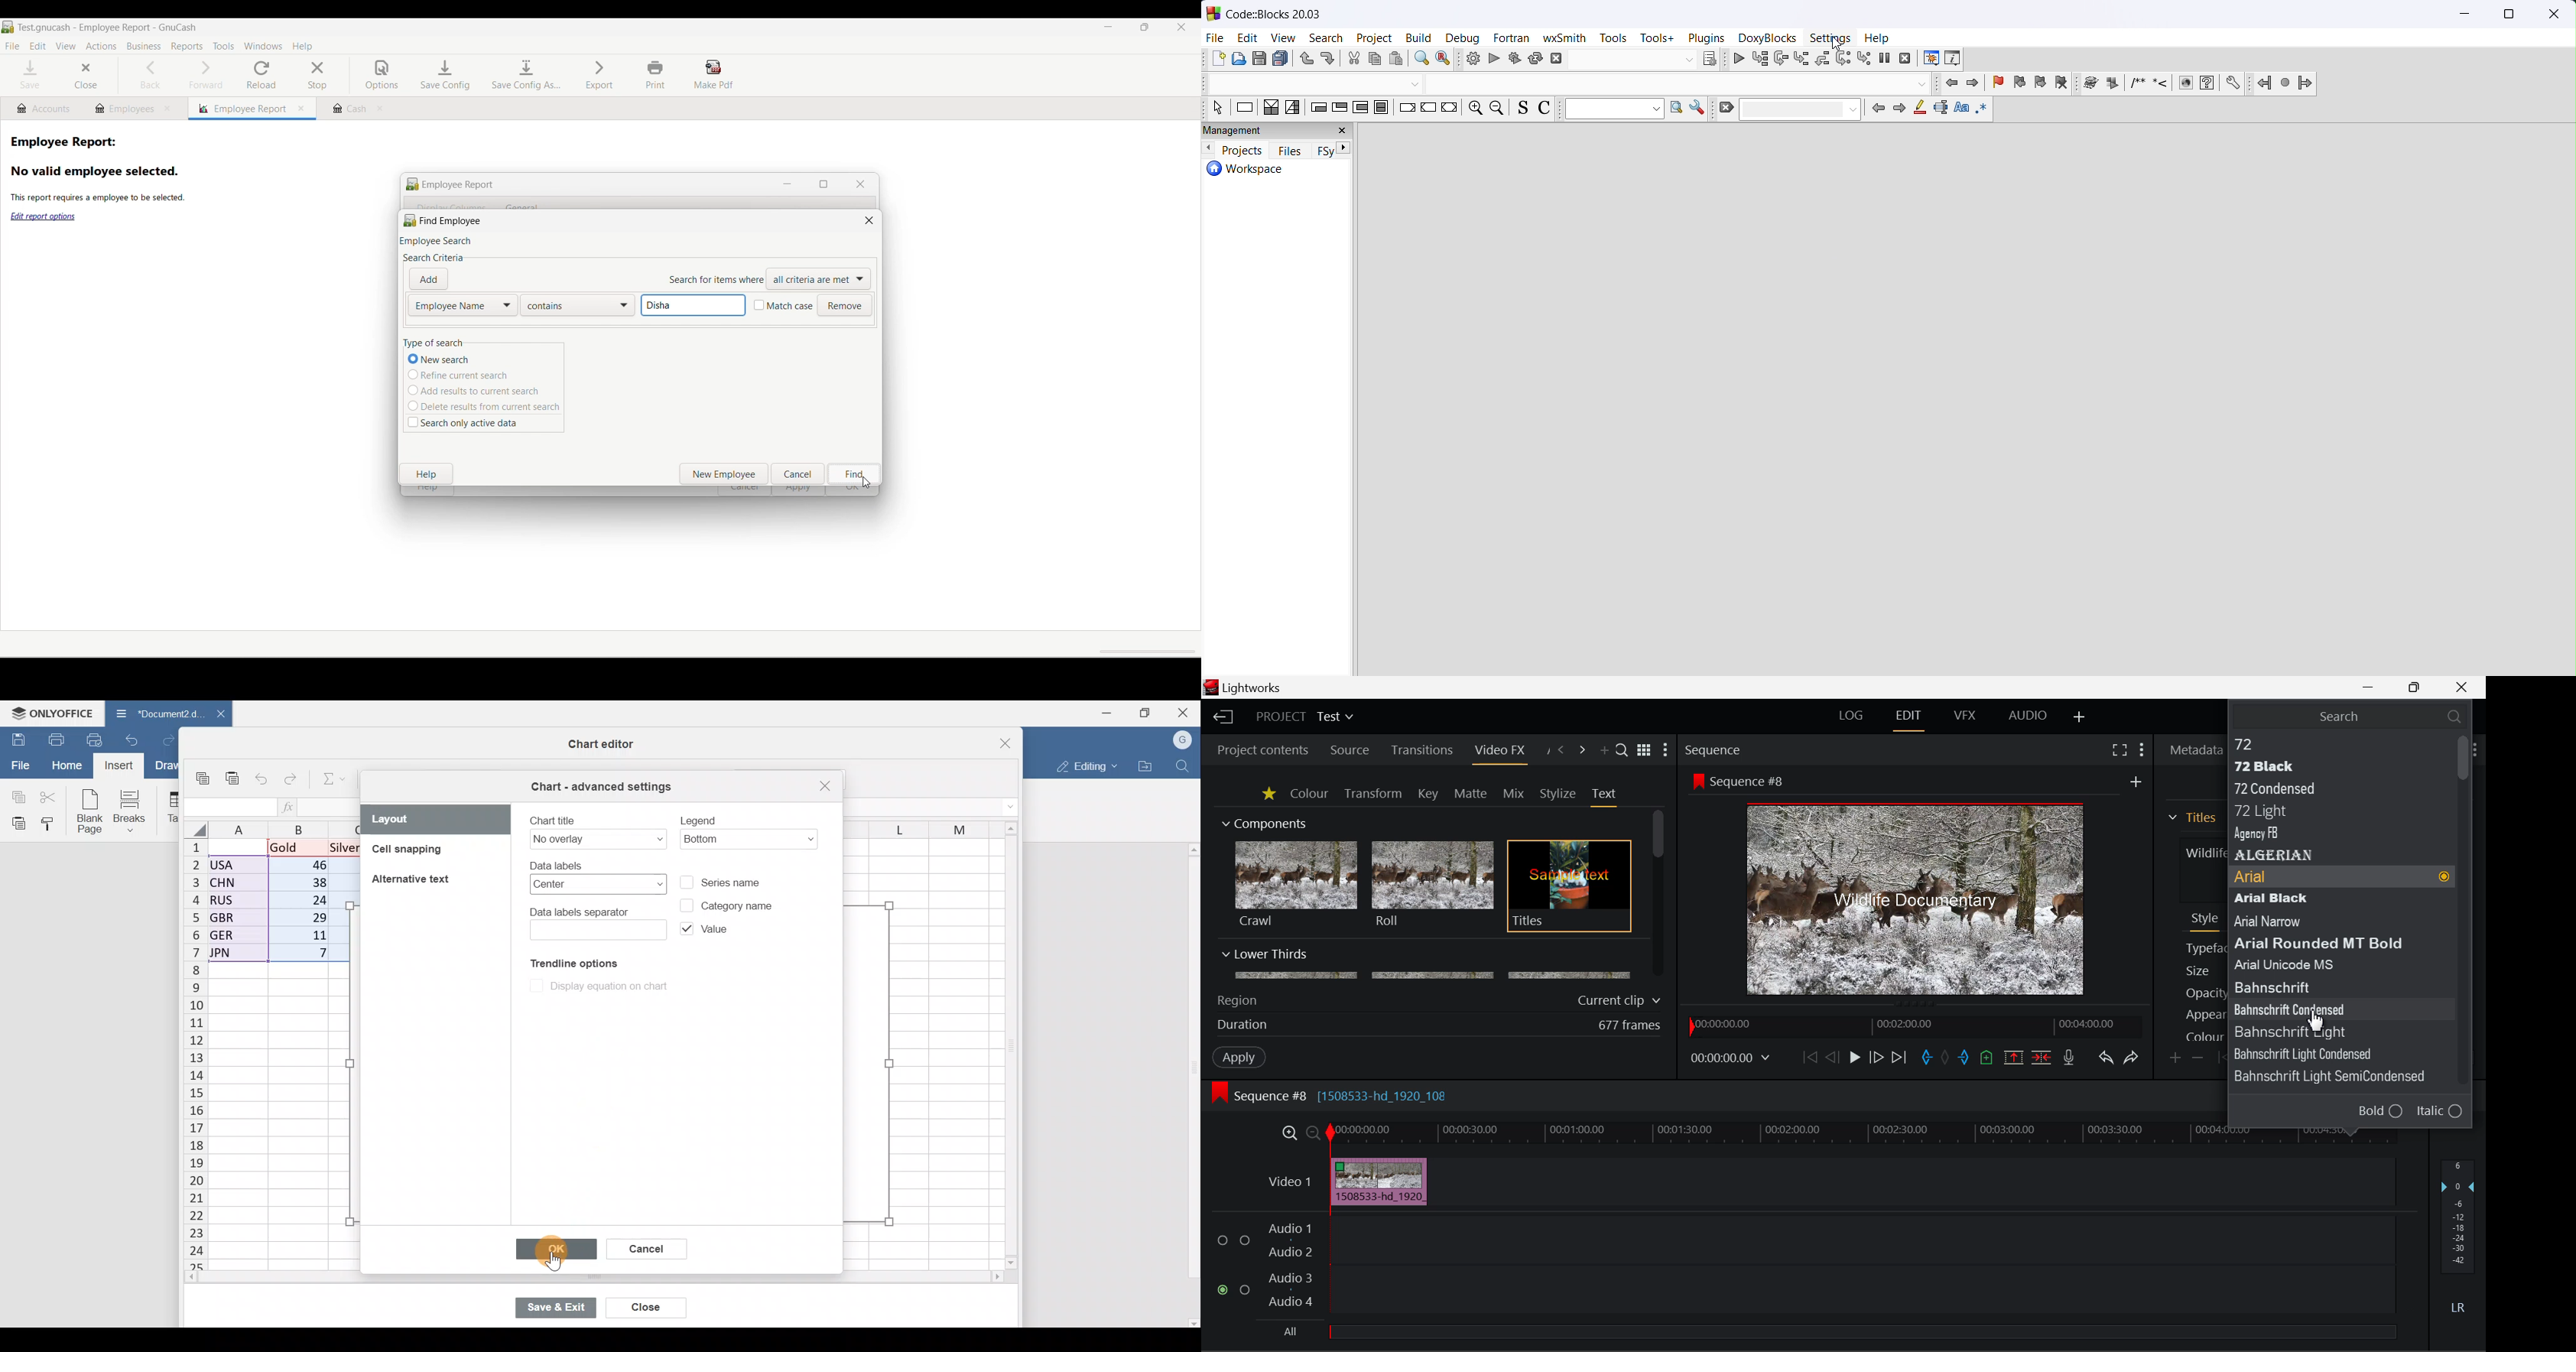 This screenshot has height=1372, width=2576. What do you see at coordinates (1768, 38) in the screenshot?
I see `doxyBlocks` at bounding box center [1768, 38].